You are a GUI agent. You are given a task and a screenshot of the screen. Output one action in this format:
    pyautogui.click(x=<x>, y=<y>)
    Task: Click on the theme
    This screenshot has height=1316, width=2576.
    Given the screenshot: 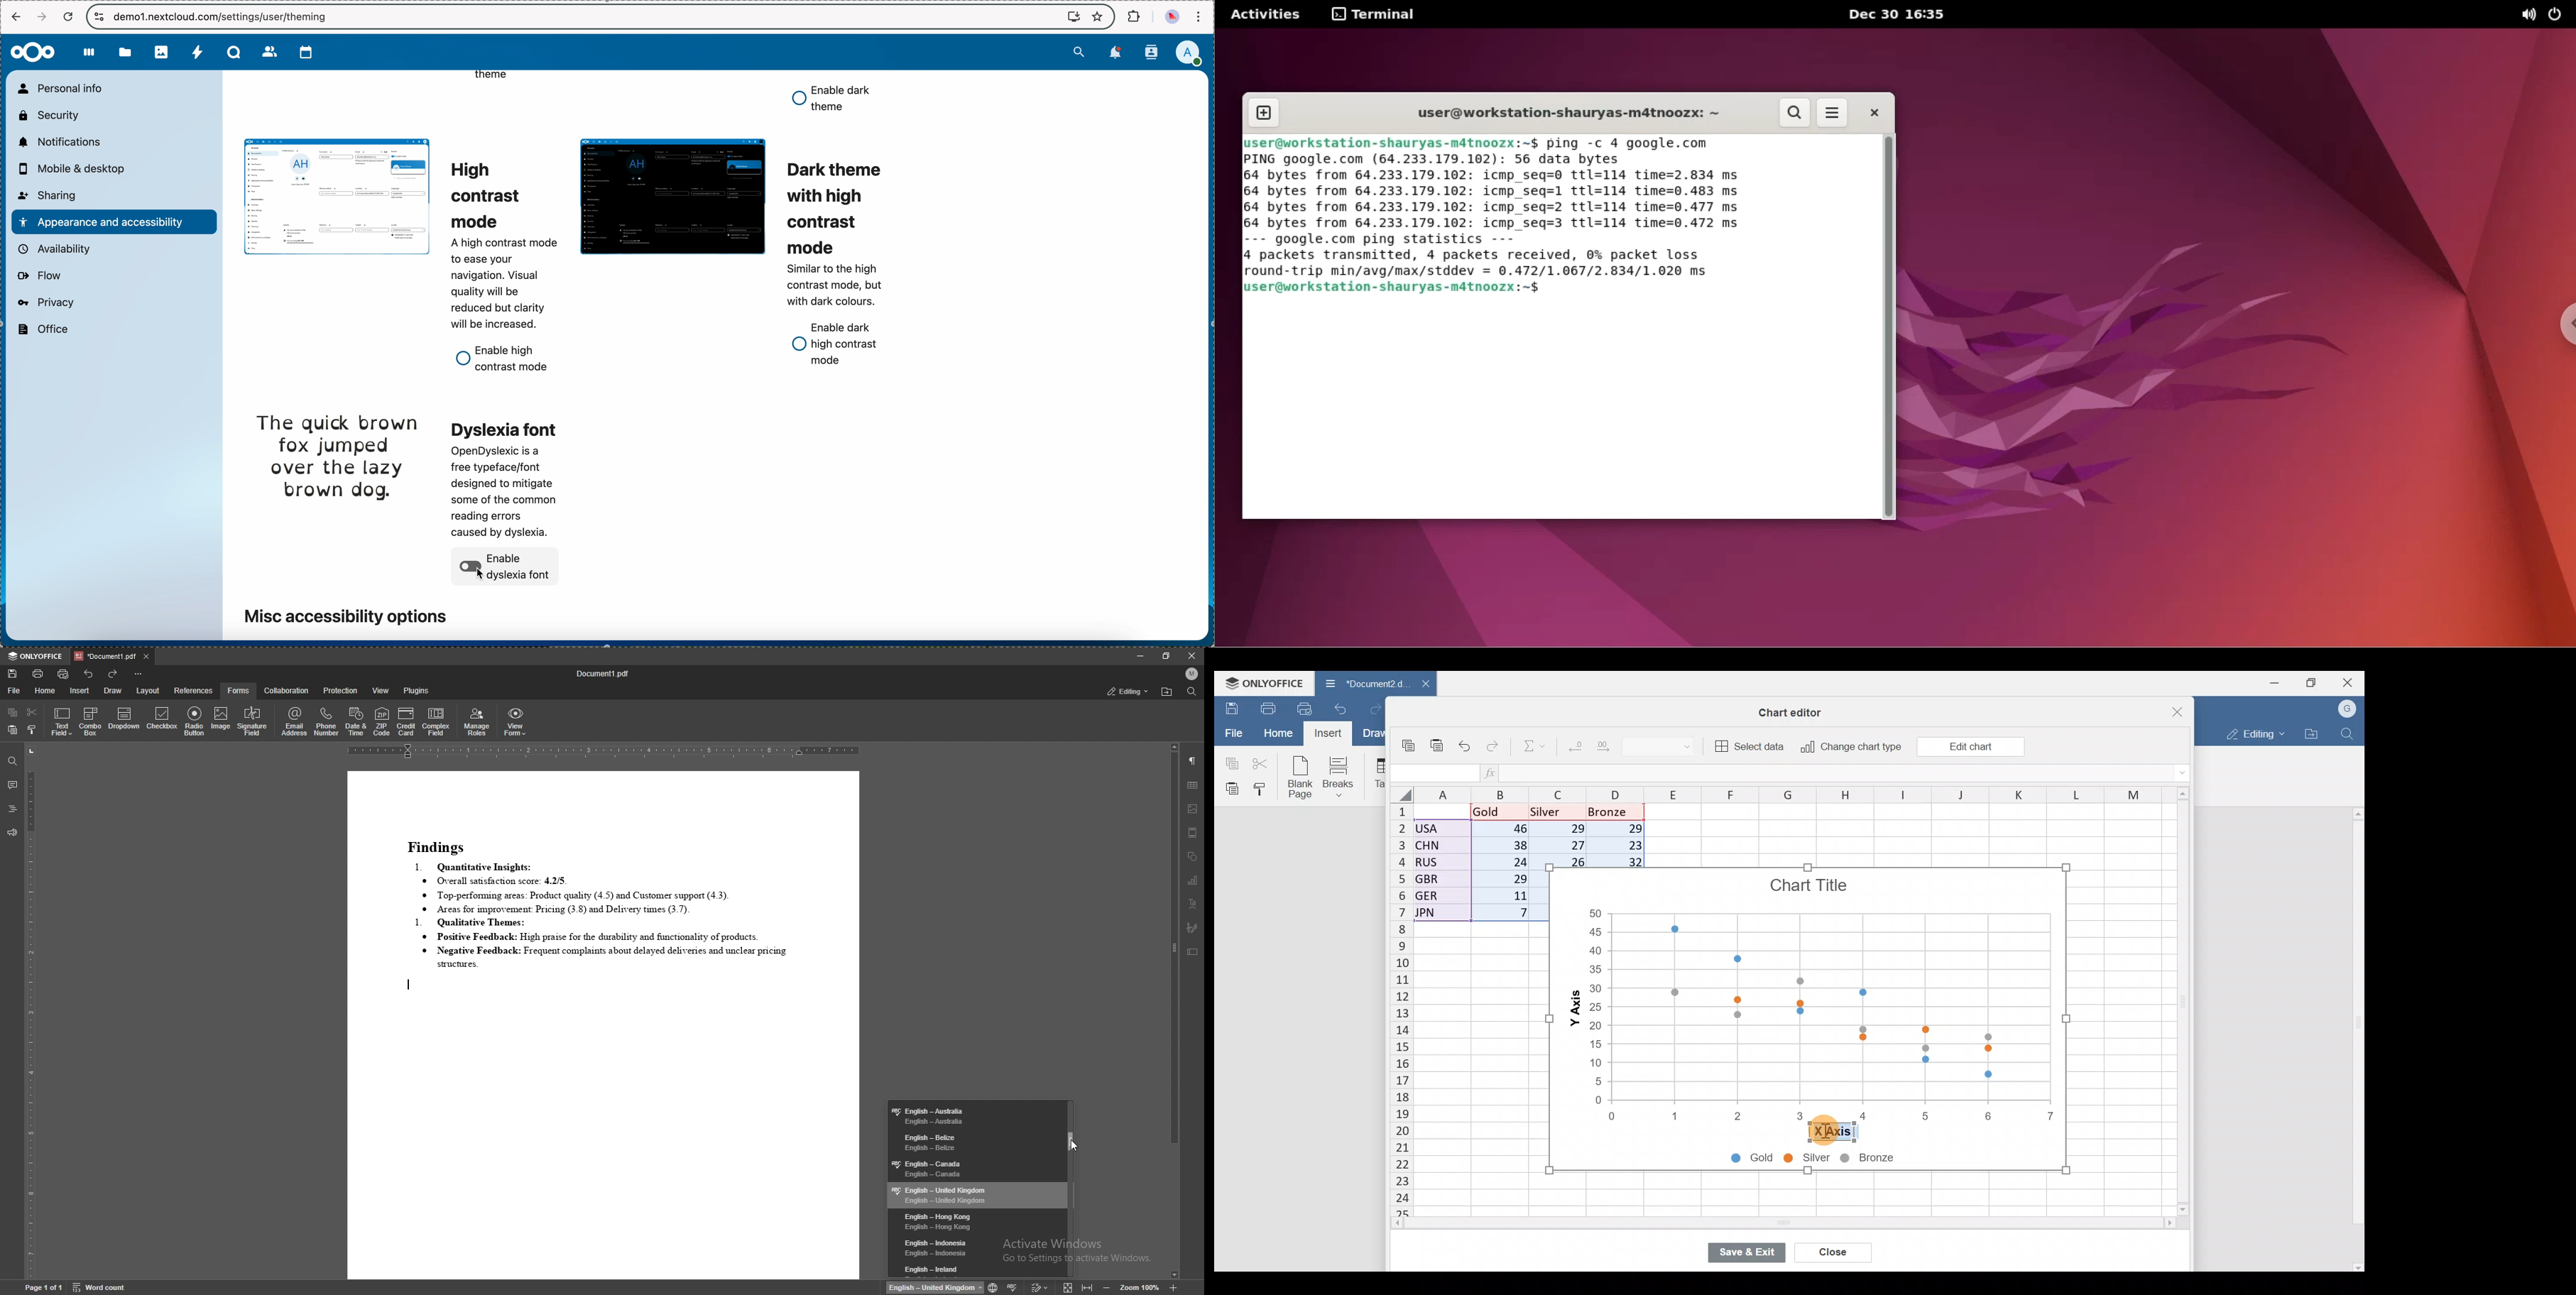 What is the action you would take?
    pyautogui.click(x=491, y=79)
    